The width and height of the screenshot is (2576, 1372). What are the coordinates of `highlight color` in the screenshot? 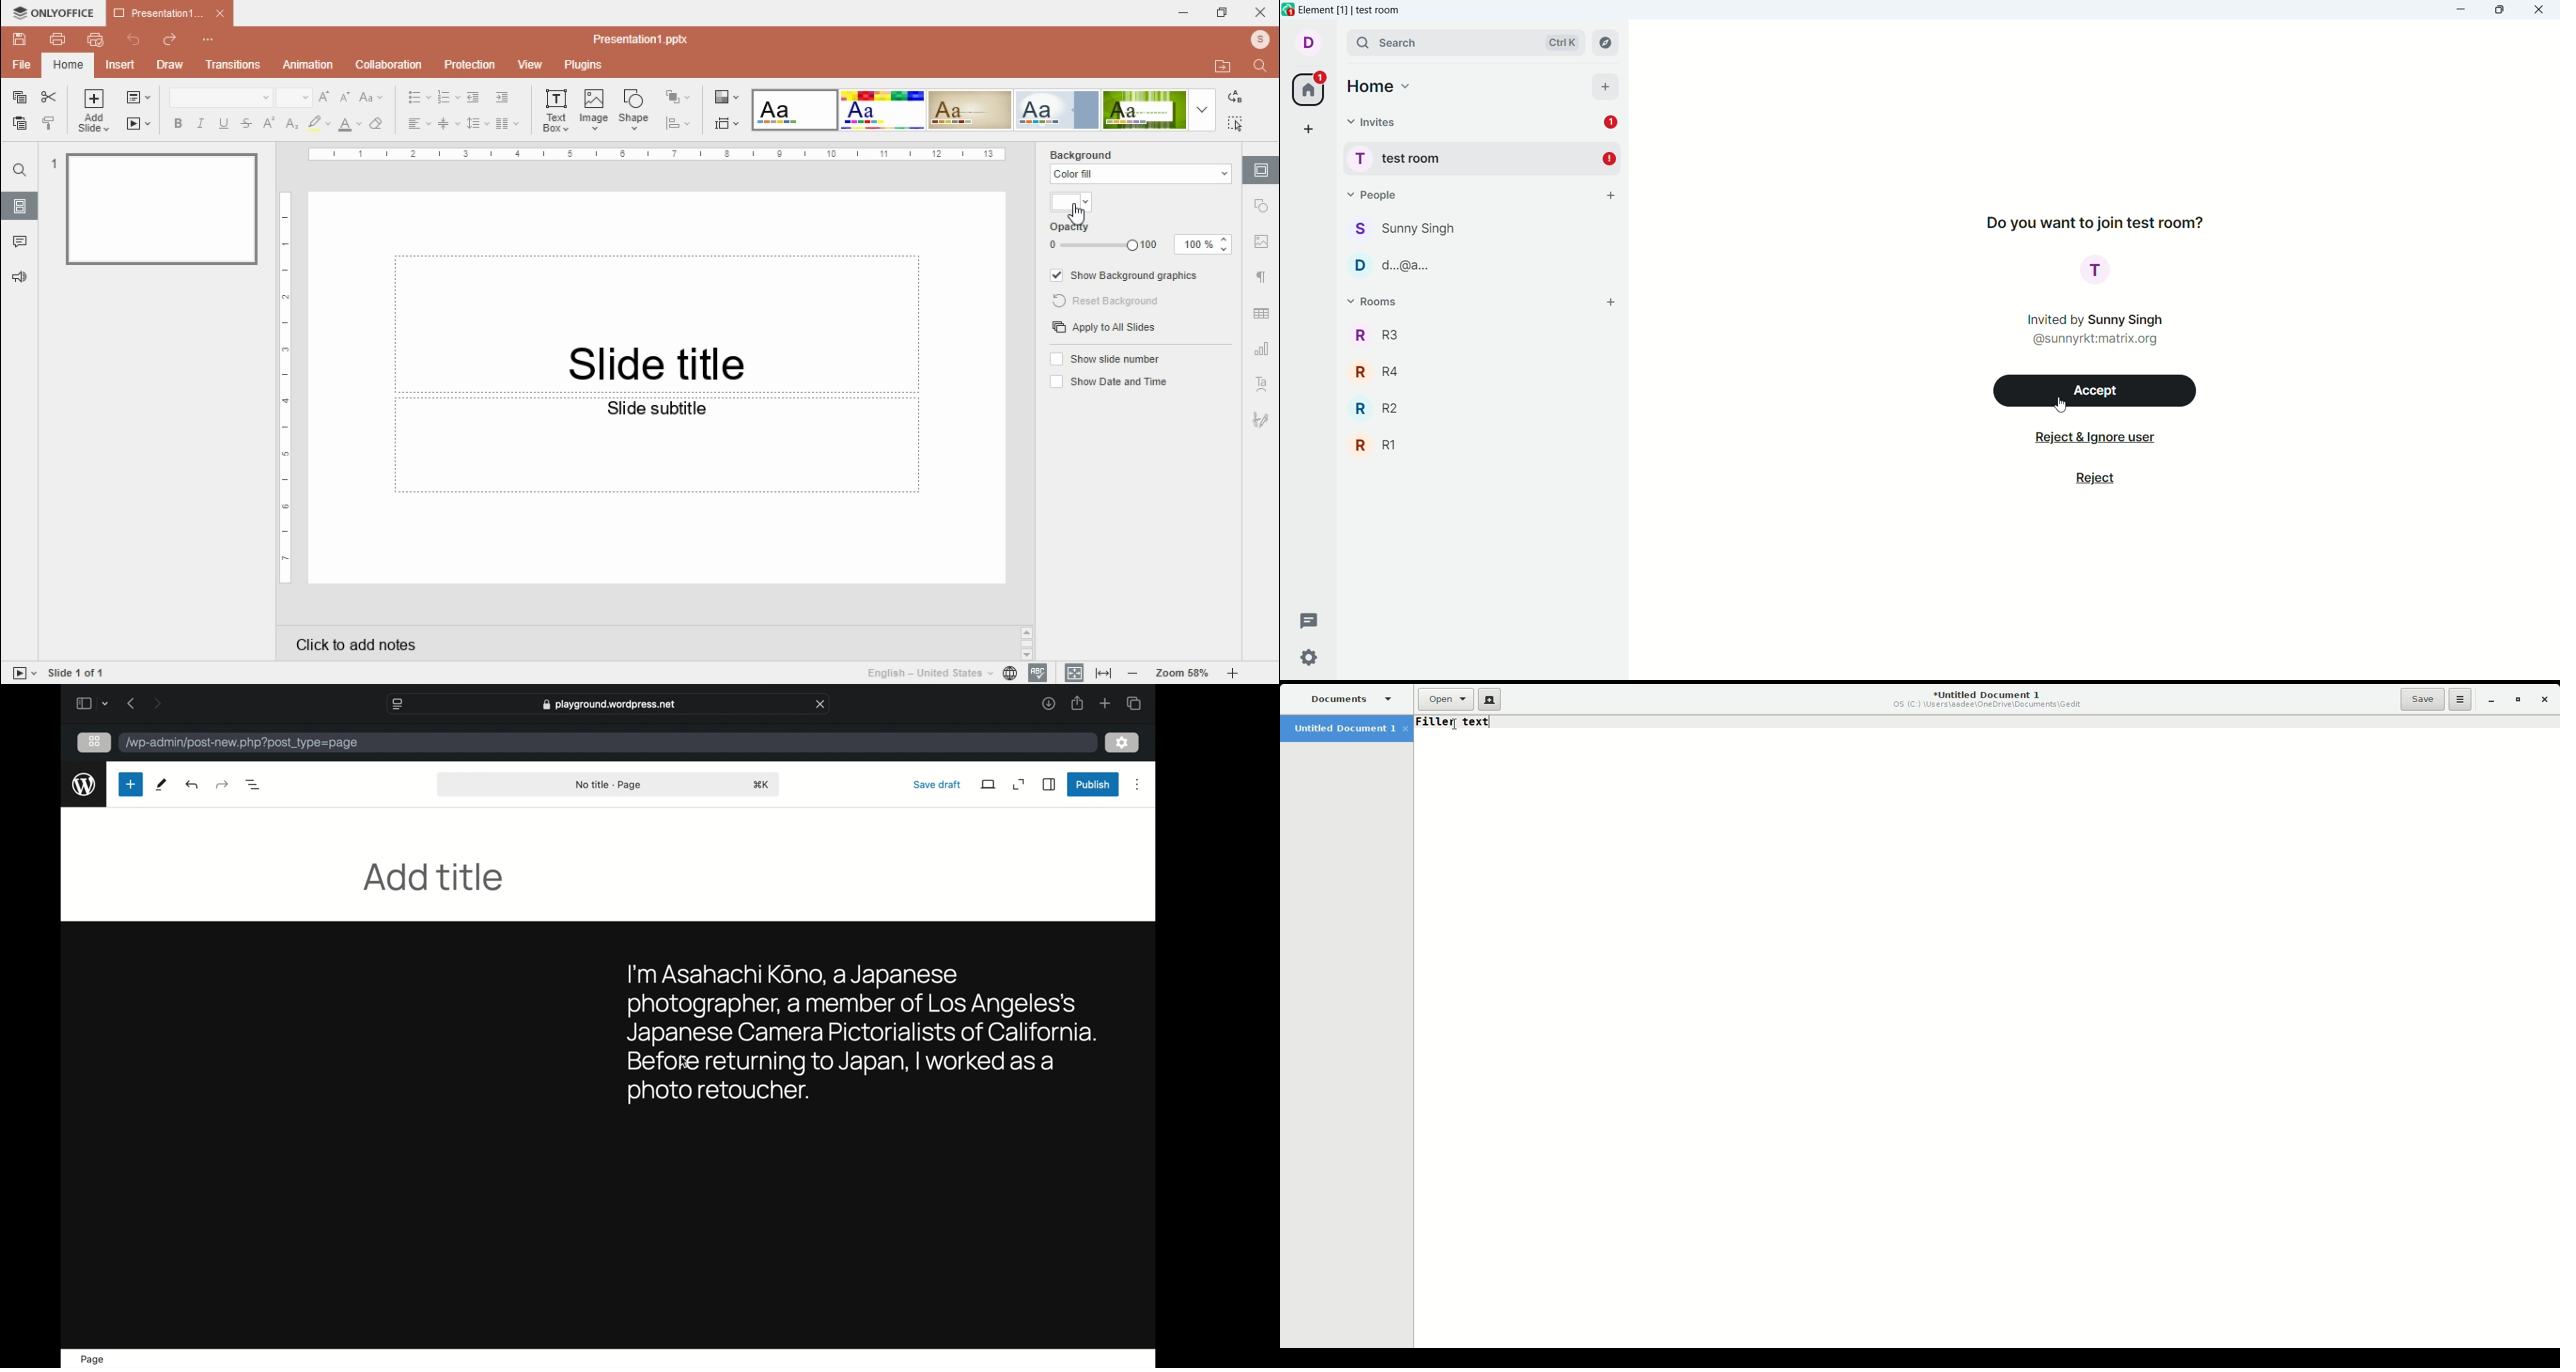 It's located at (317, 124).